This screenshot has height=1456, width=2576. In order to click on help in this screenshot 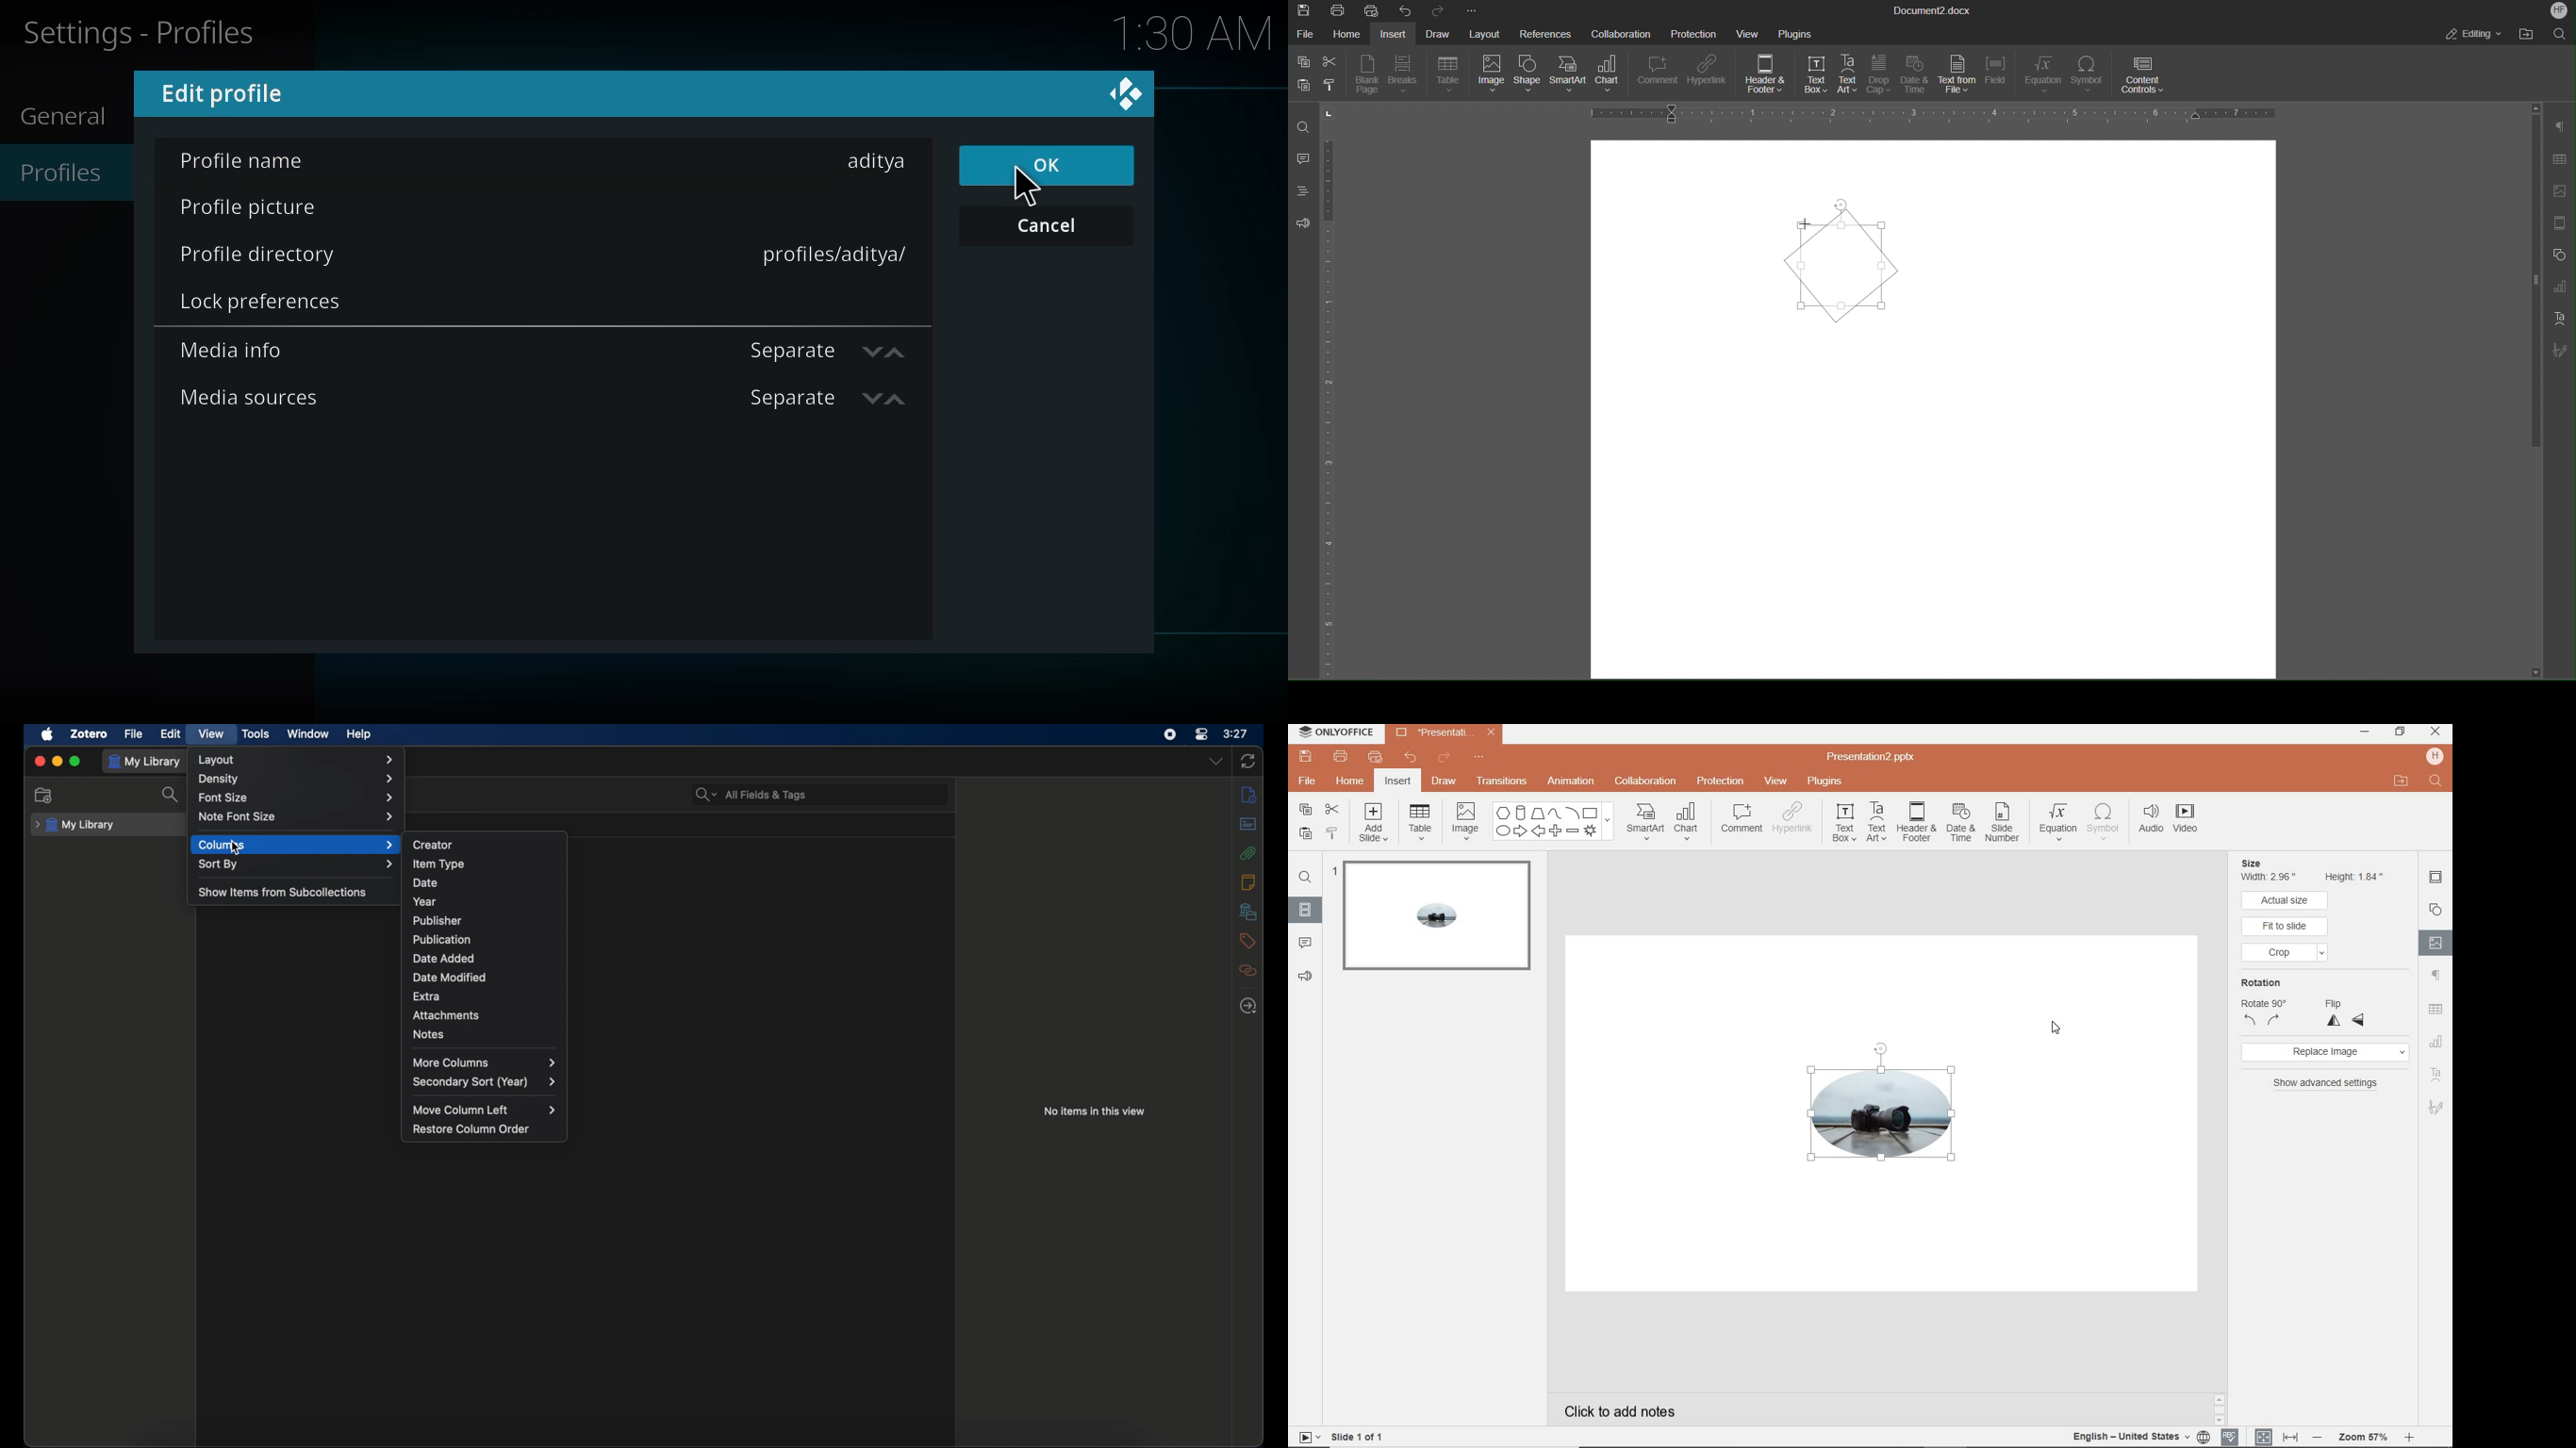, I will do `click(359, 735)`.